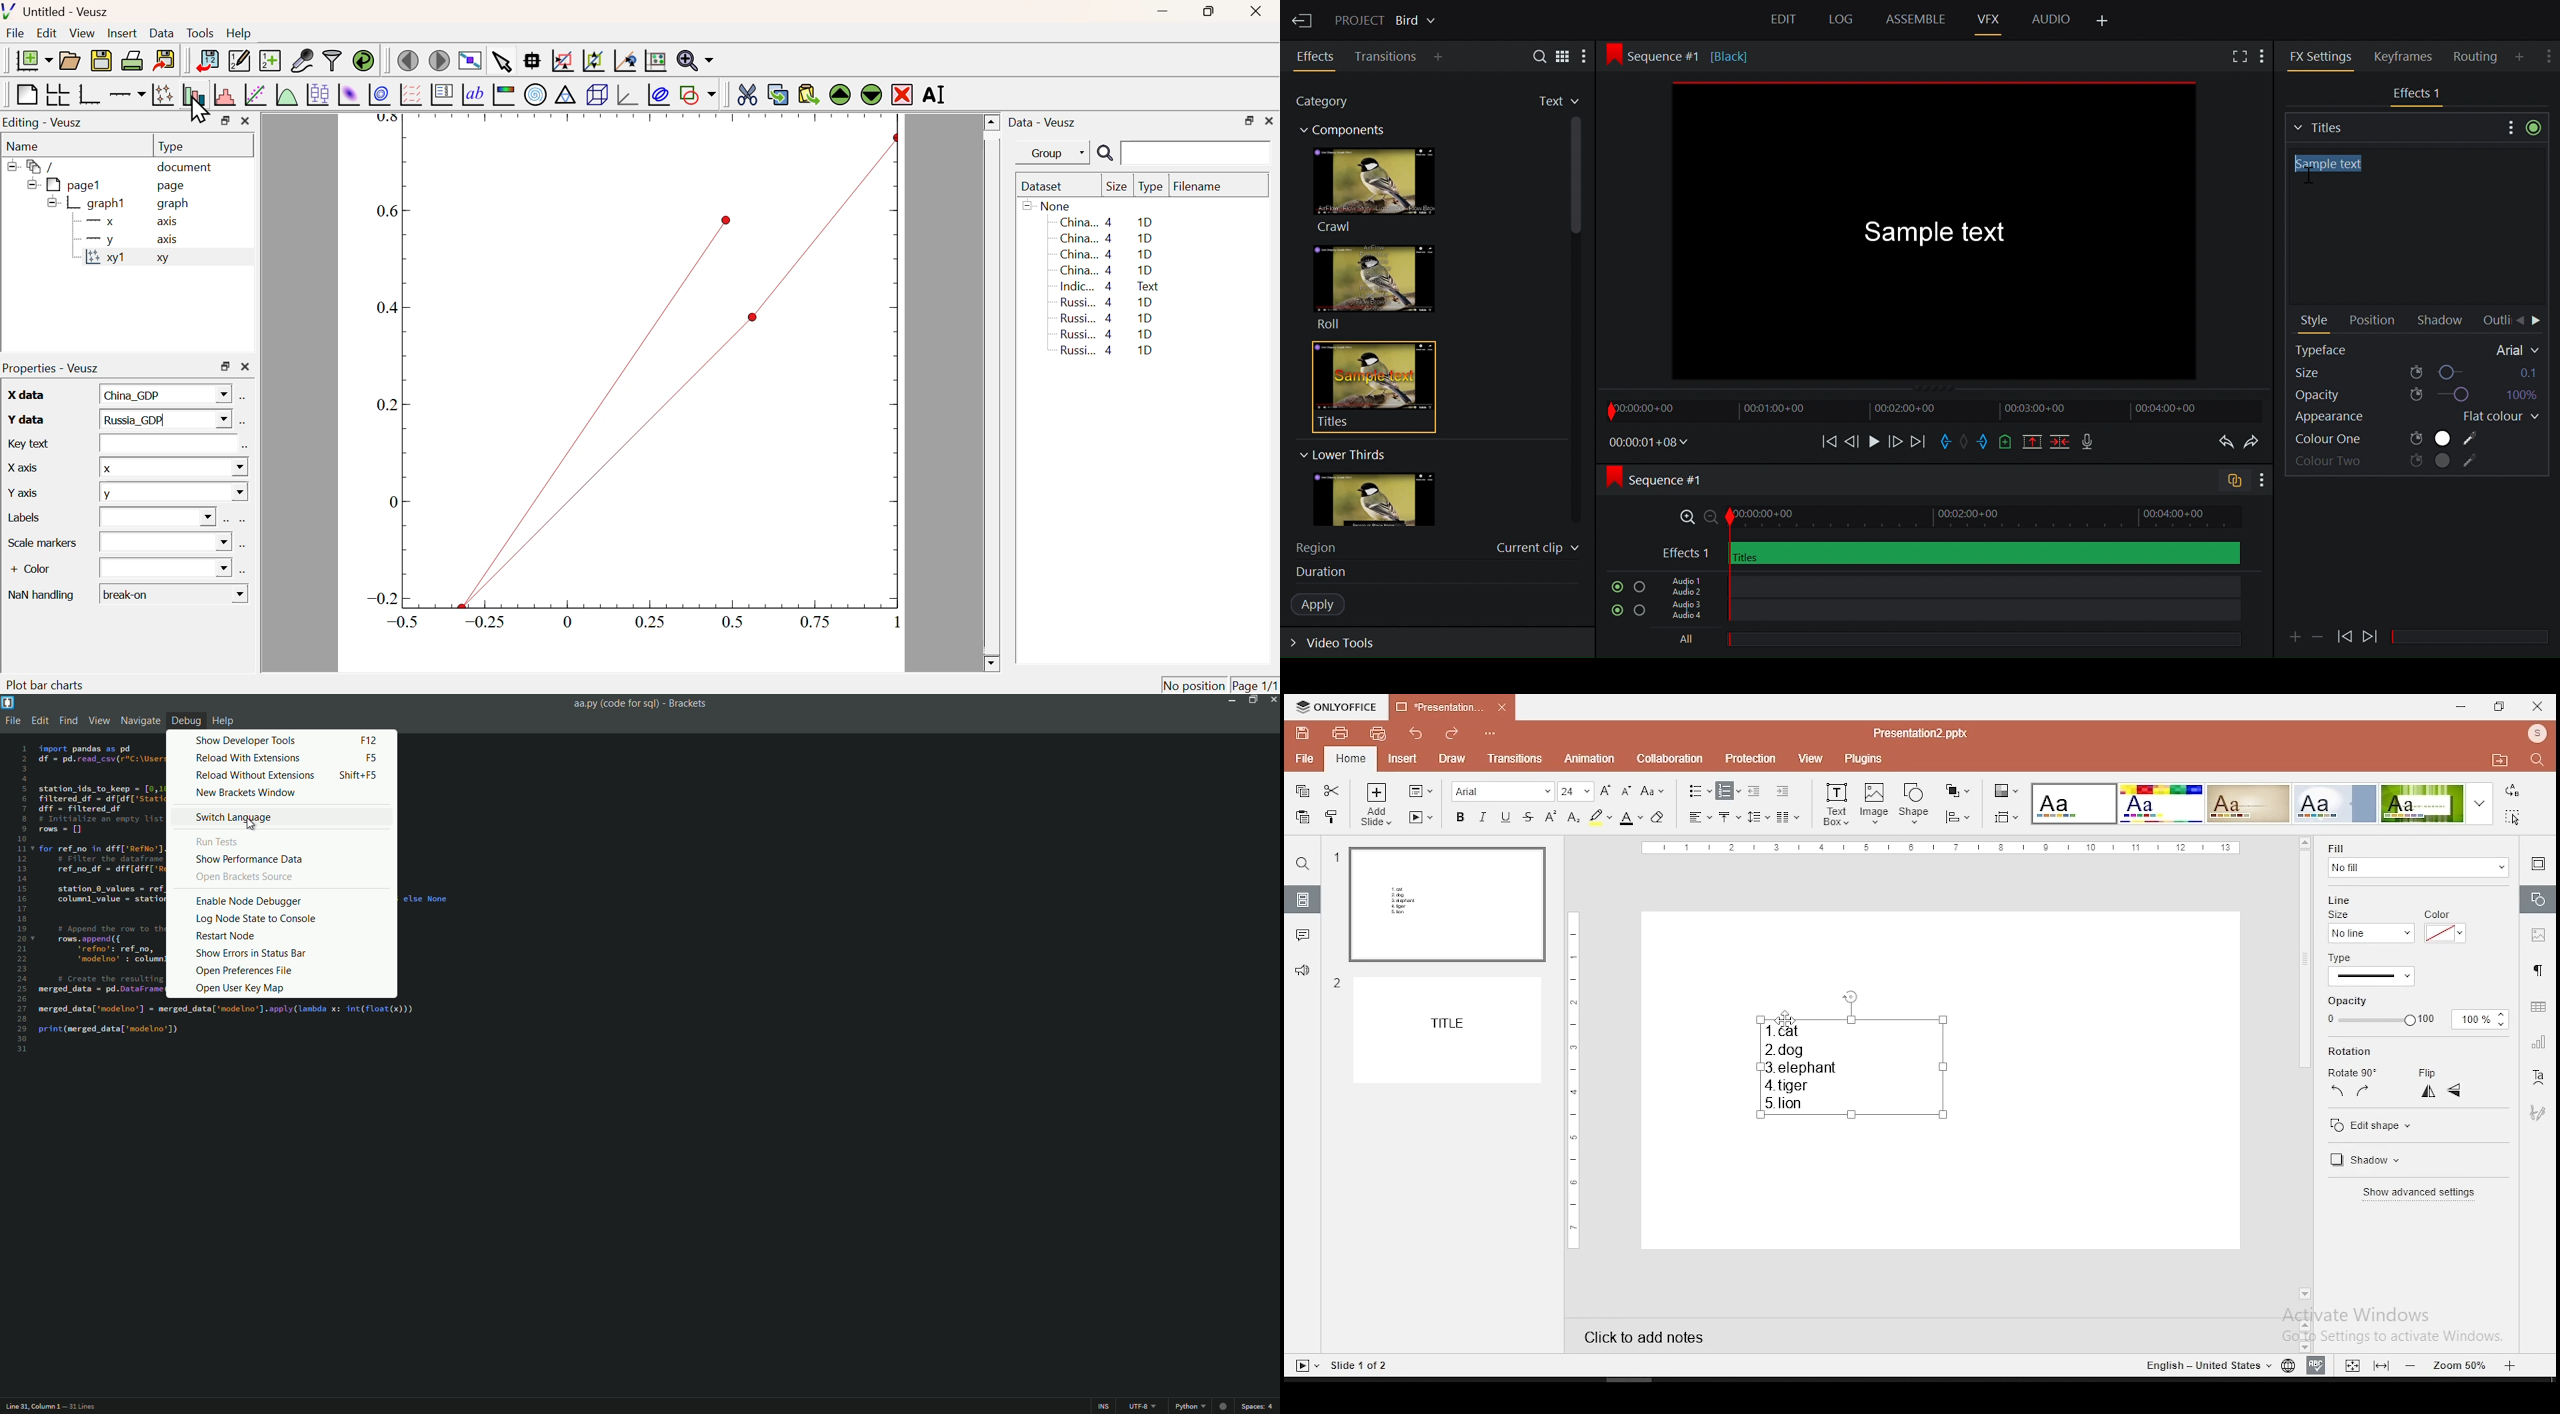  Describe the element at coordinates (1334, 789) in the screenshot. I see `cut` at that location.